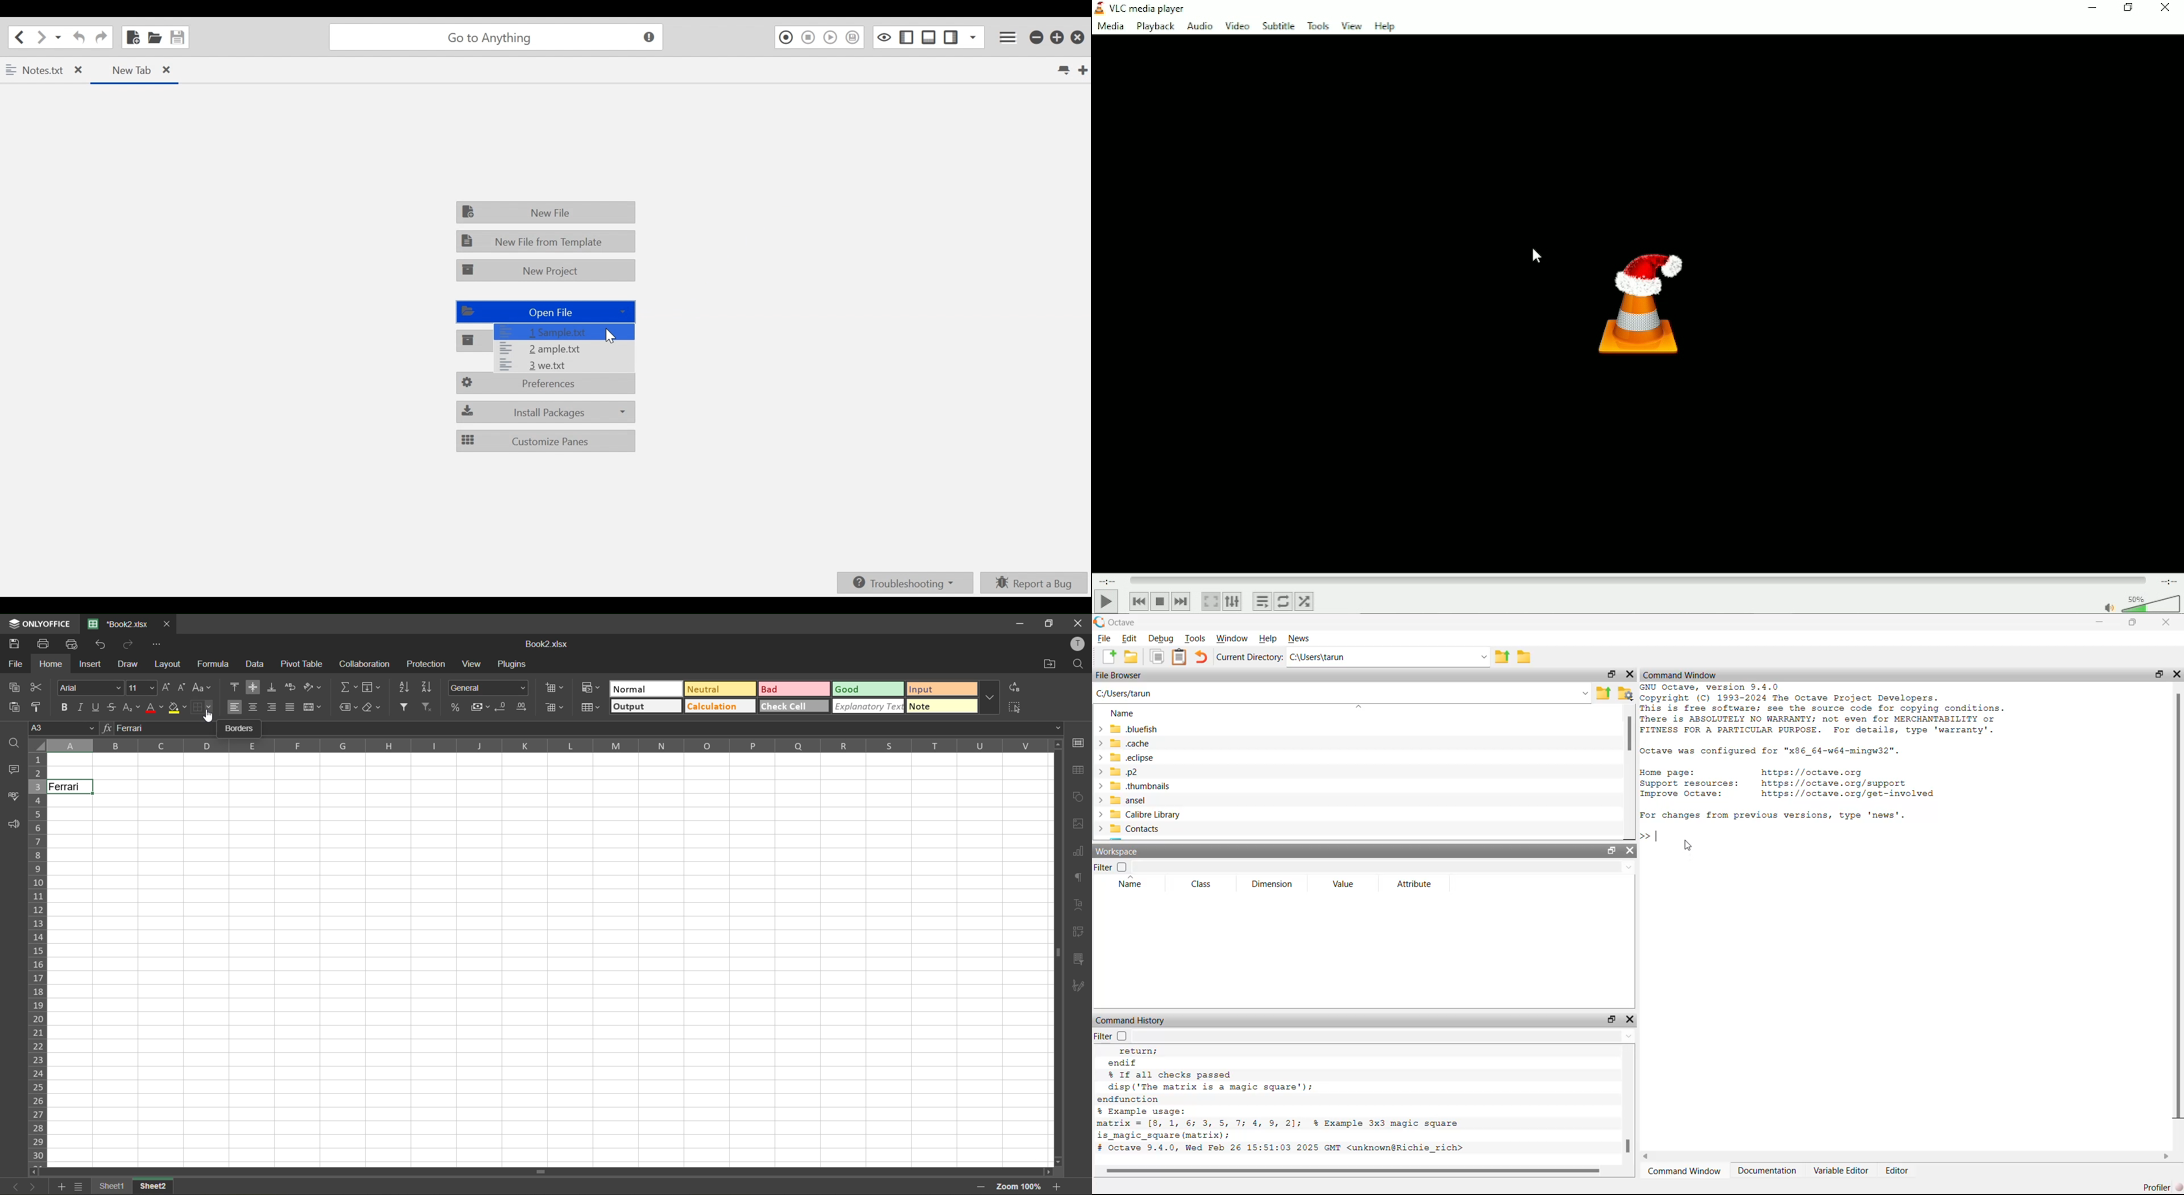 This screenshot has height=1204, width=2184. Describe the element at coordinates (457, 707) in the screenshot. I see `percent` at that location.